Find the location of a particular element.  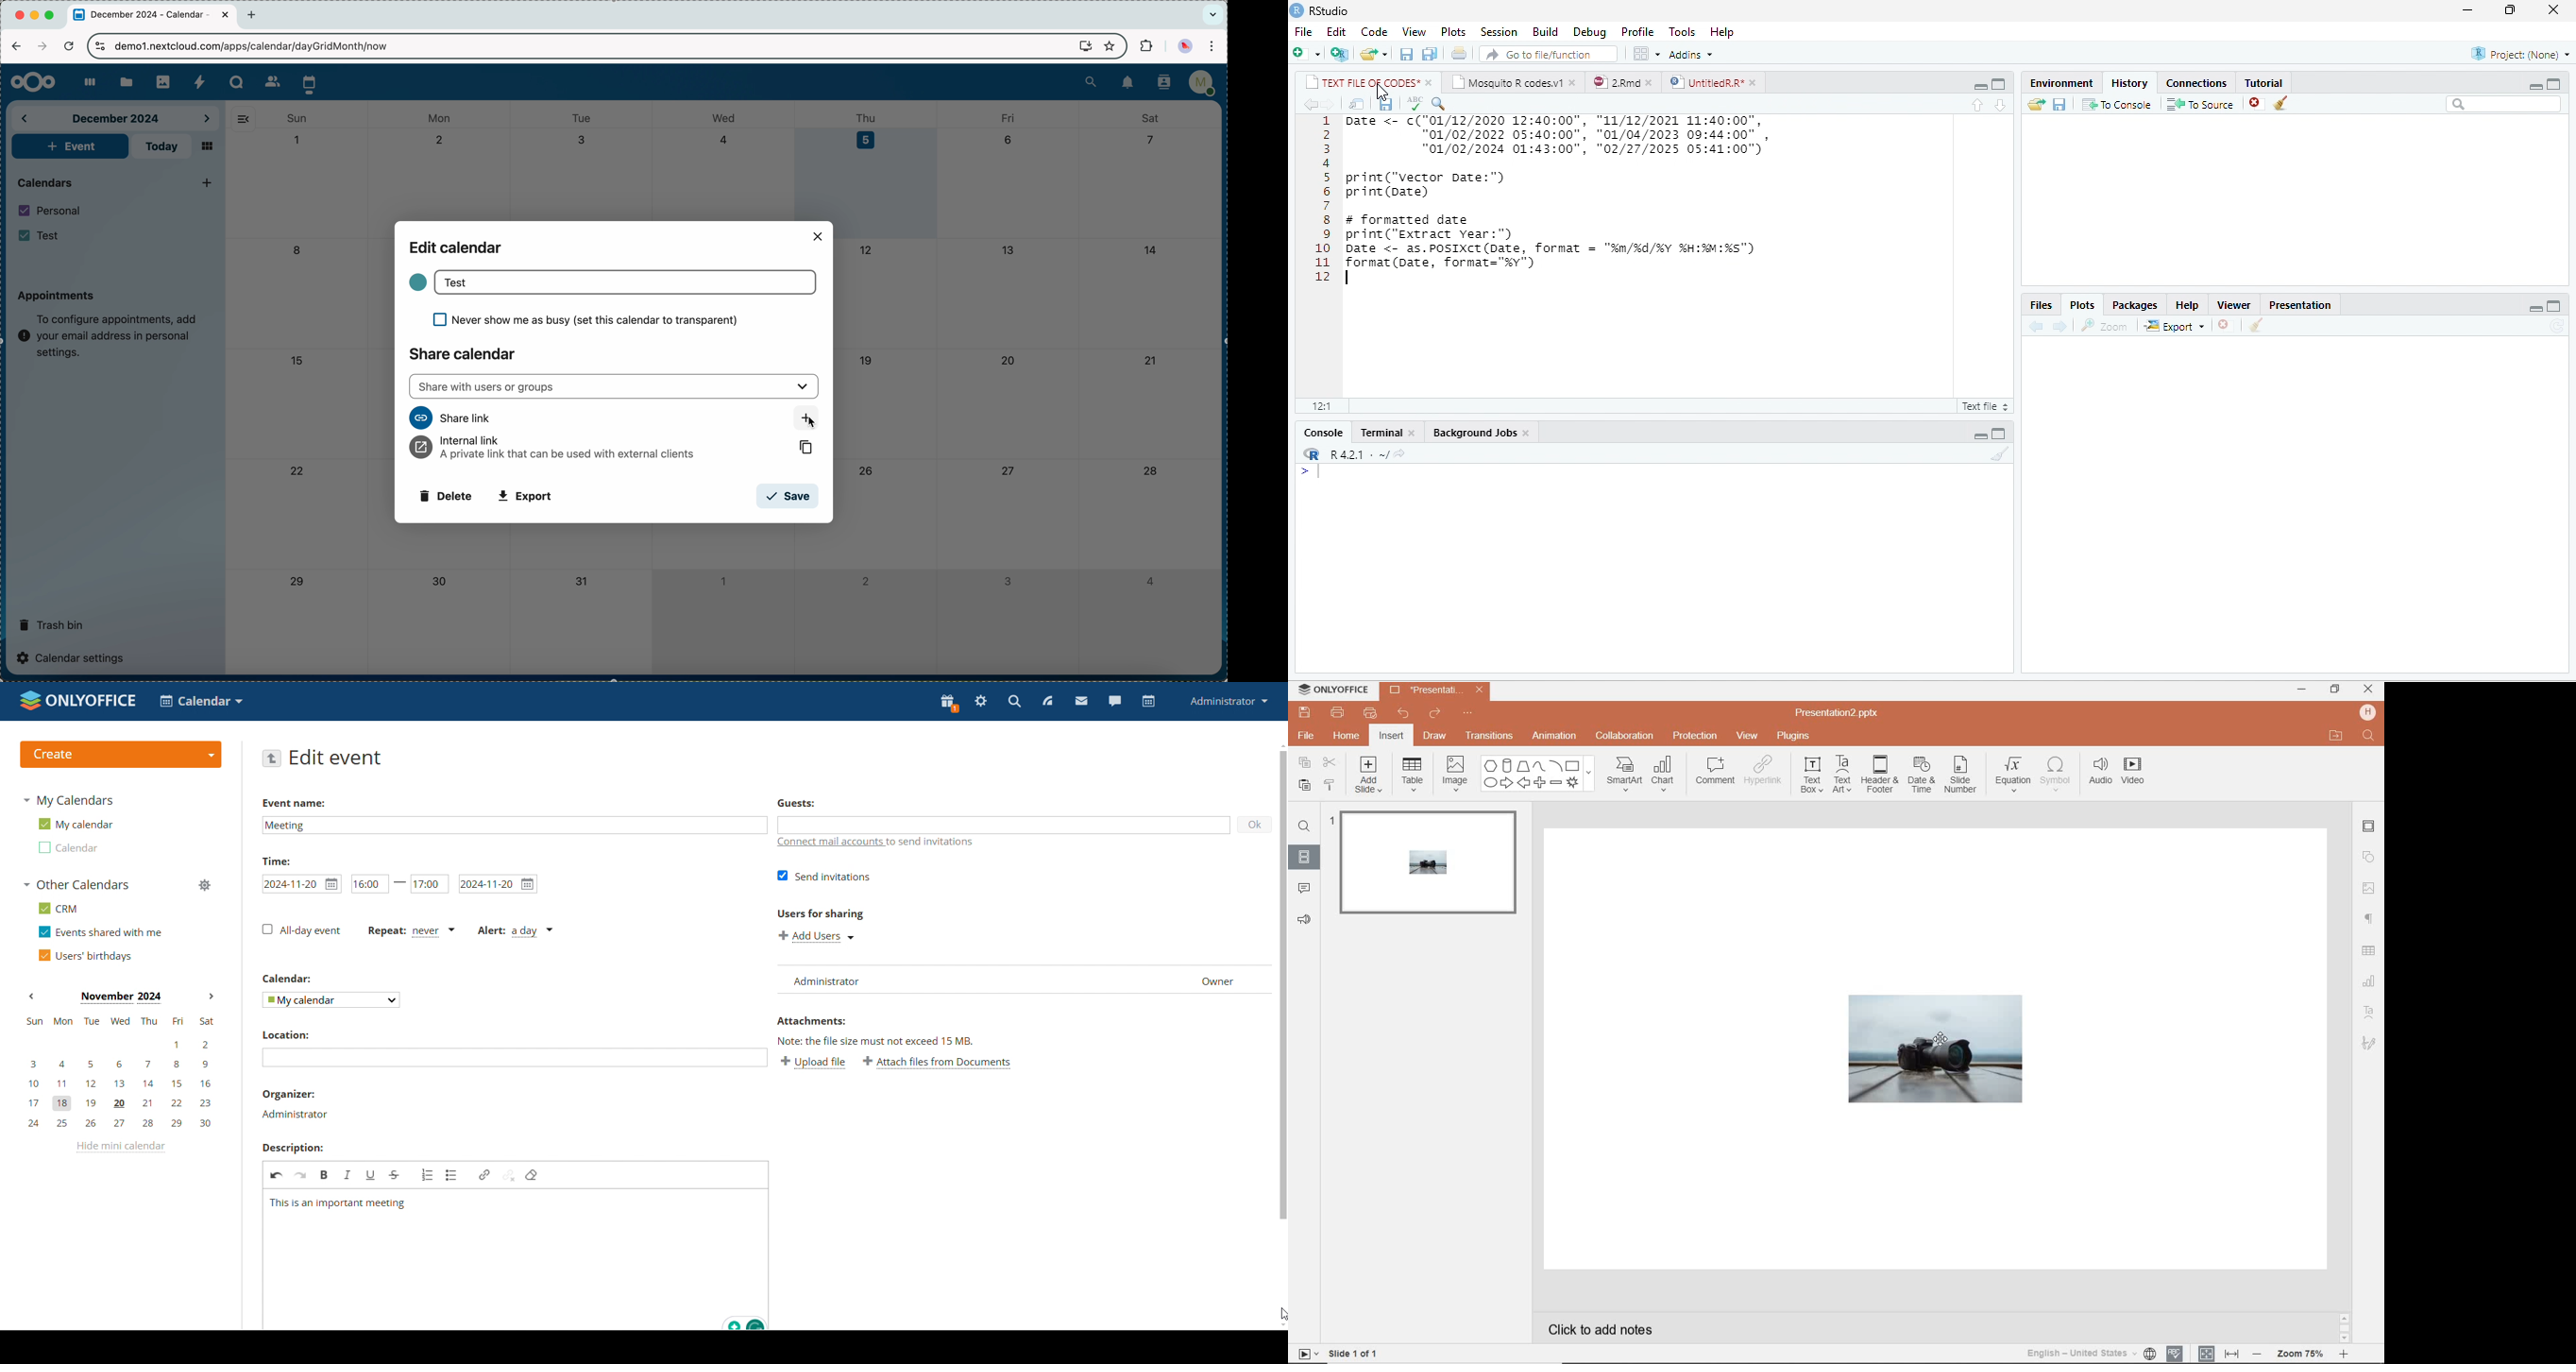

create is located at coordinates (122, 755).